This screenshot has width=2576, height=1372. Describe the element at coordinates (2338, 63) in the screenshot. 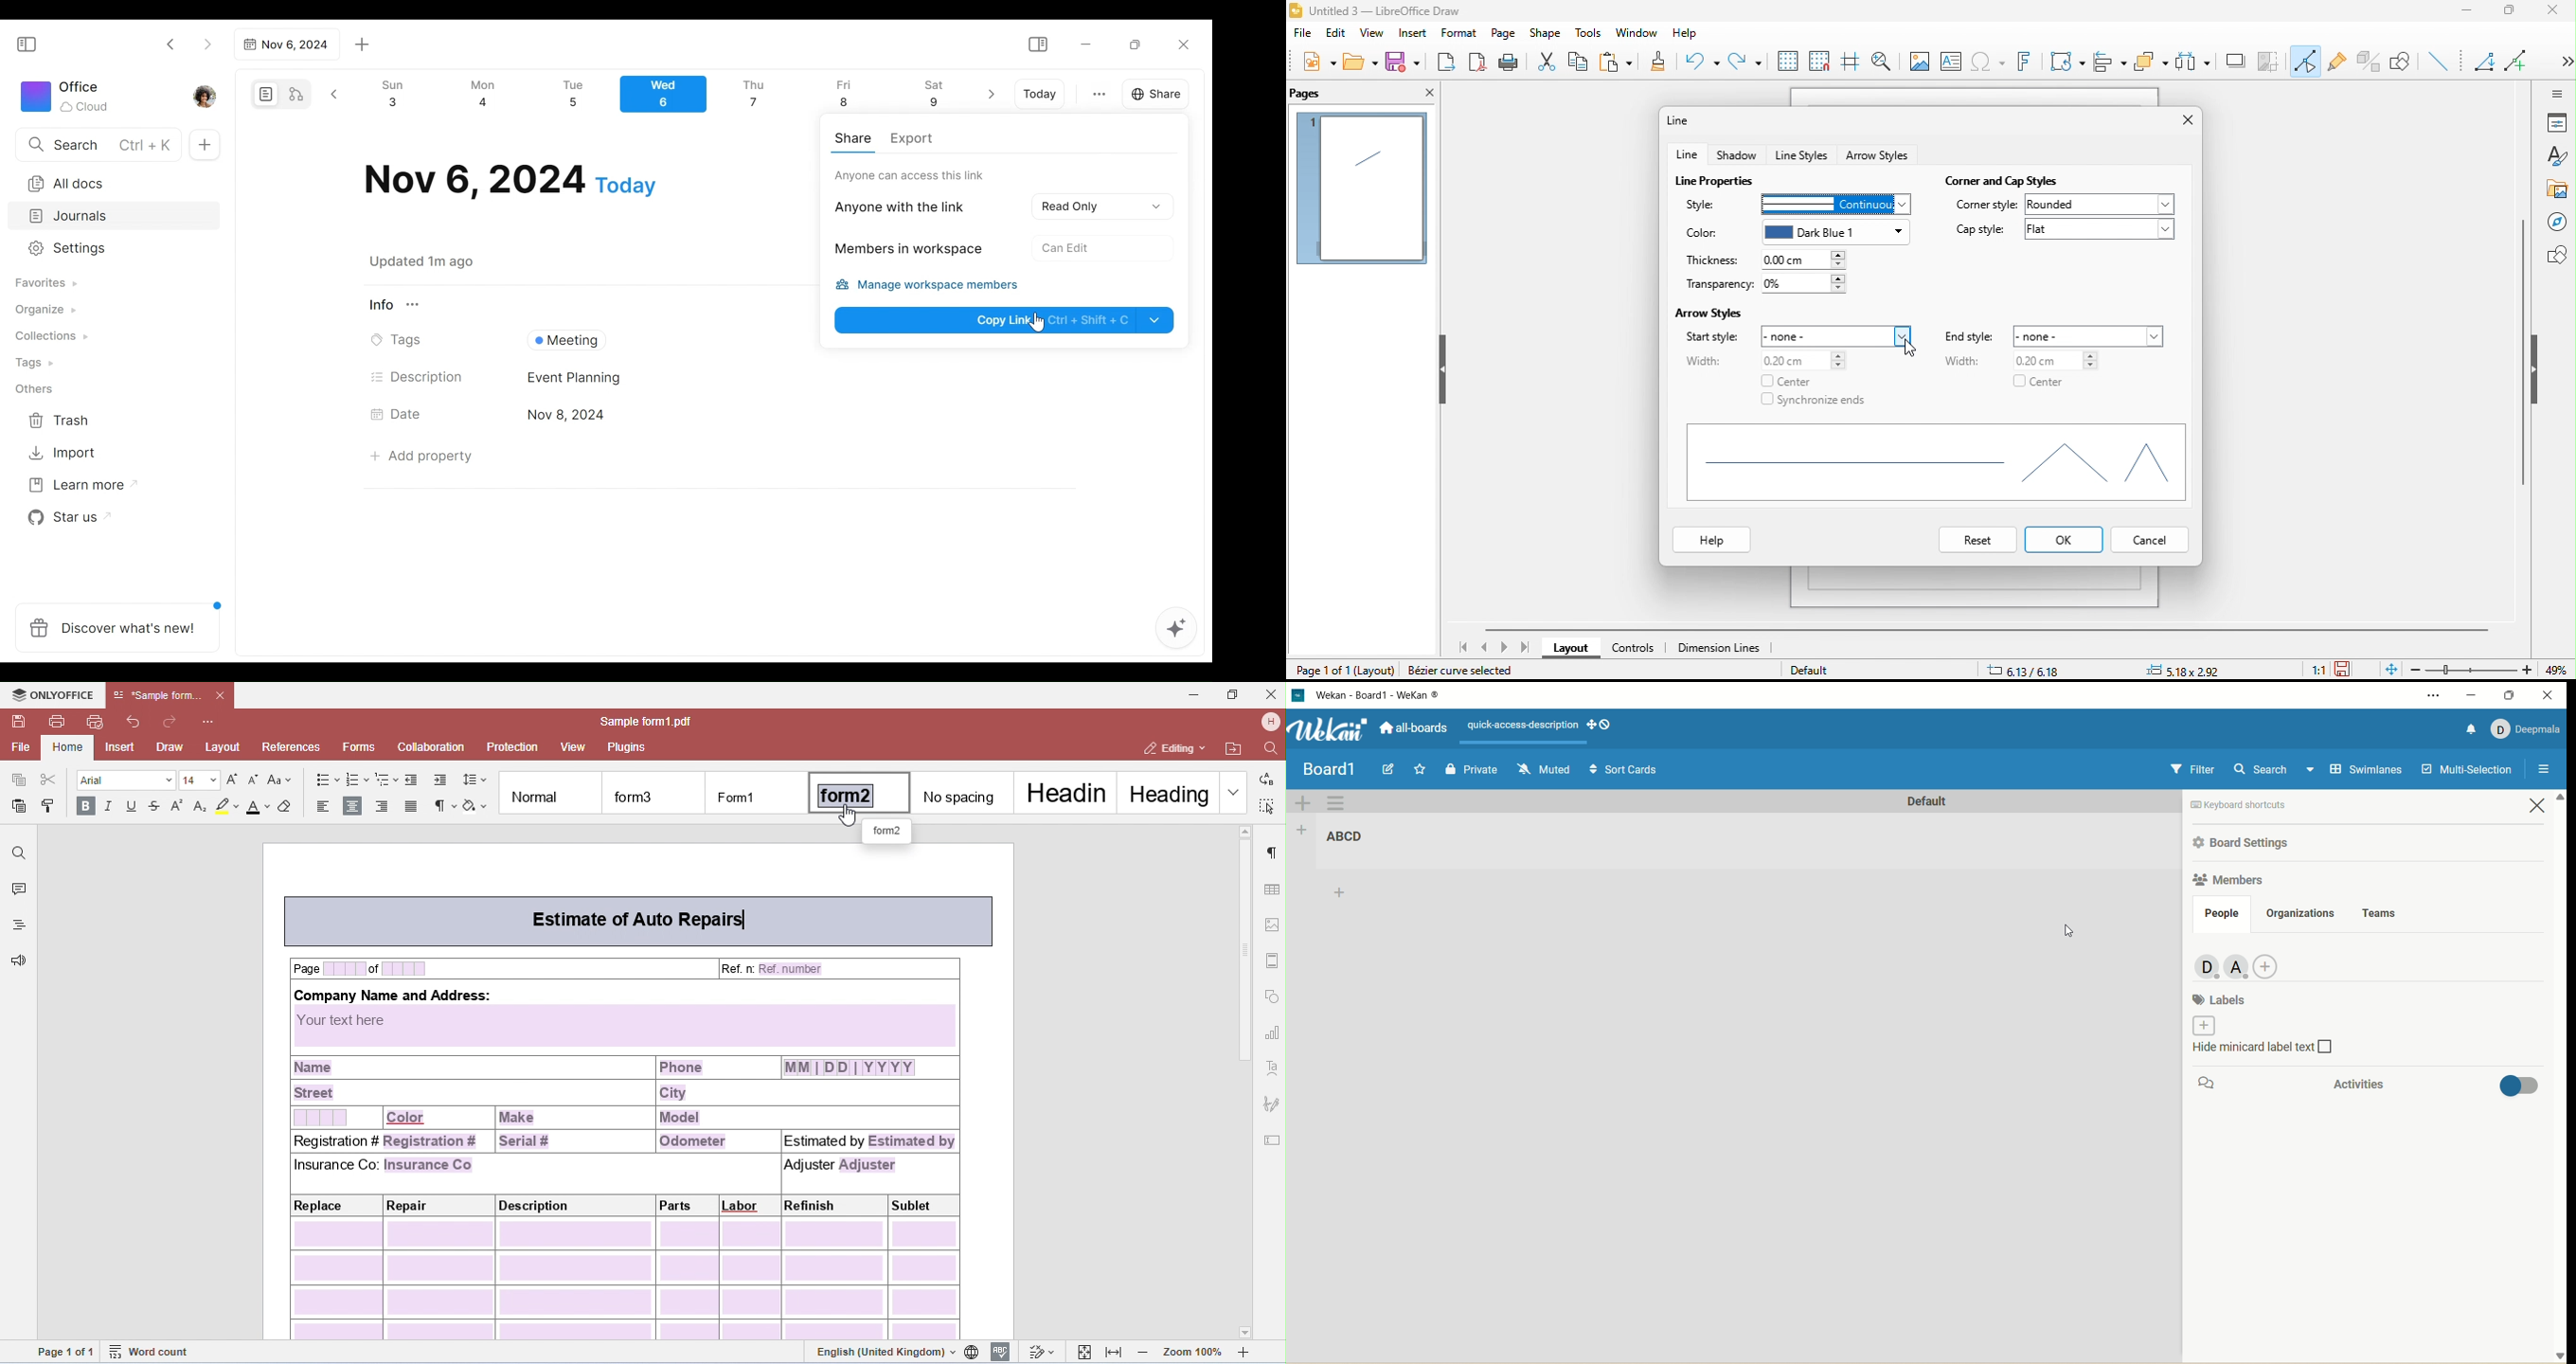

I see `gluepoint function` at that location.